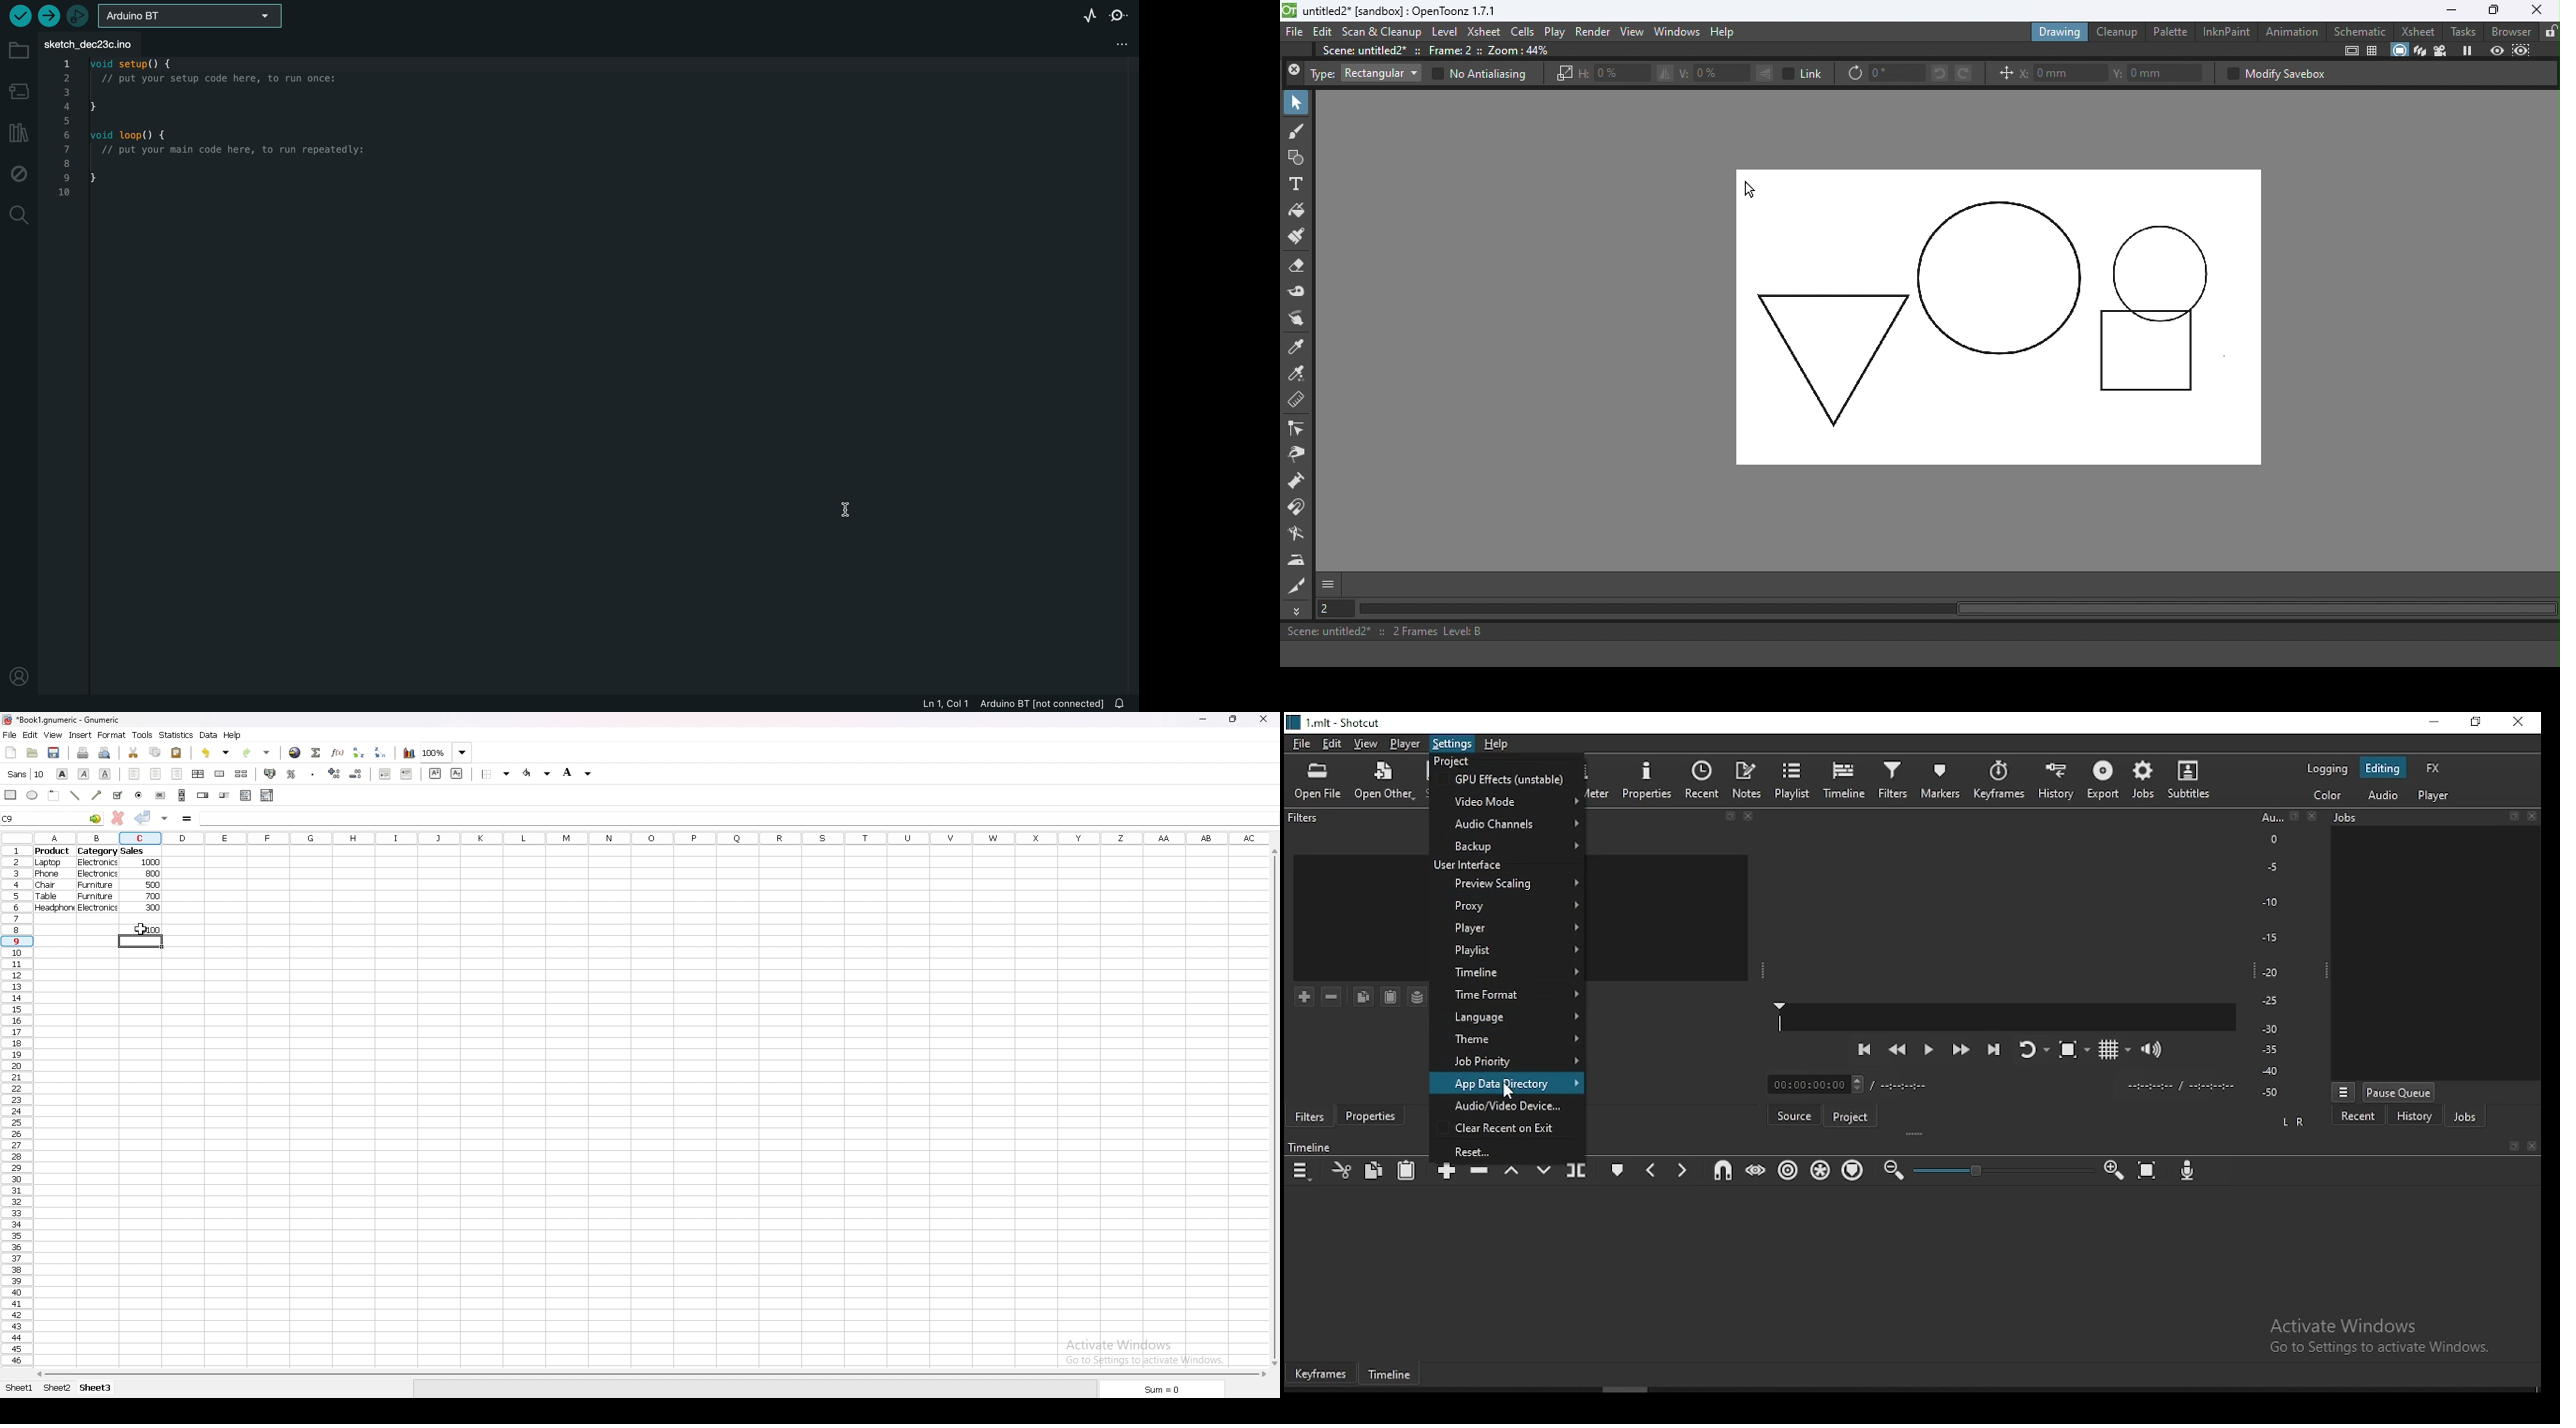 The height and width of the screenshot is (1428, 2576). I want to click on close, so click(1753, 819).